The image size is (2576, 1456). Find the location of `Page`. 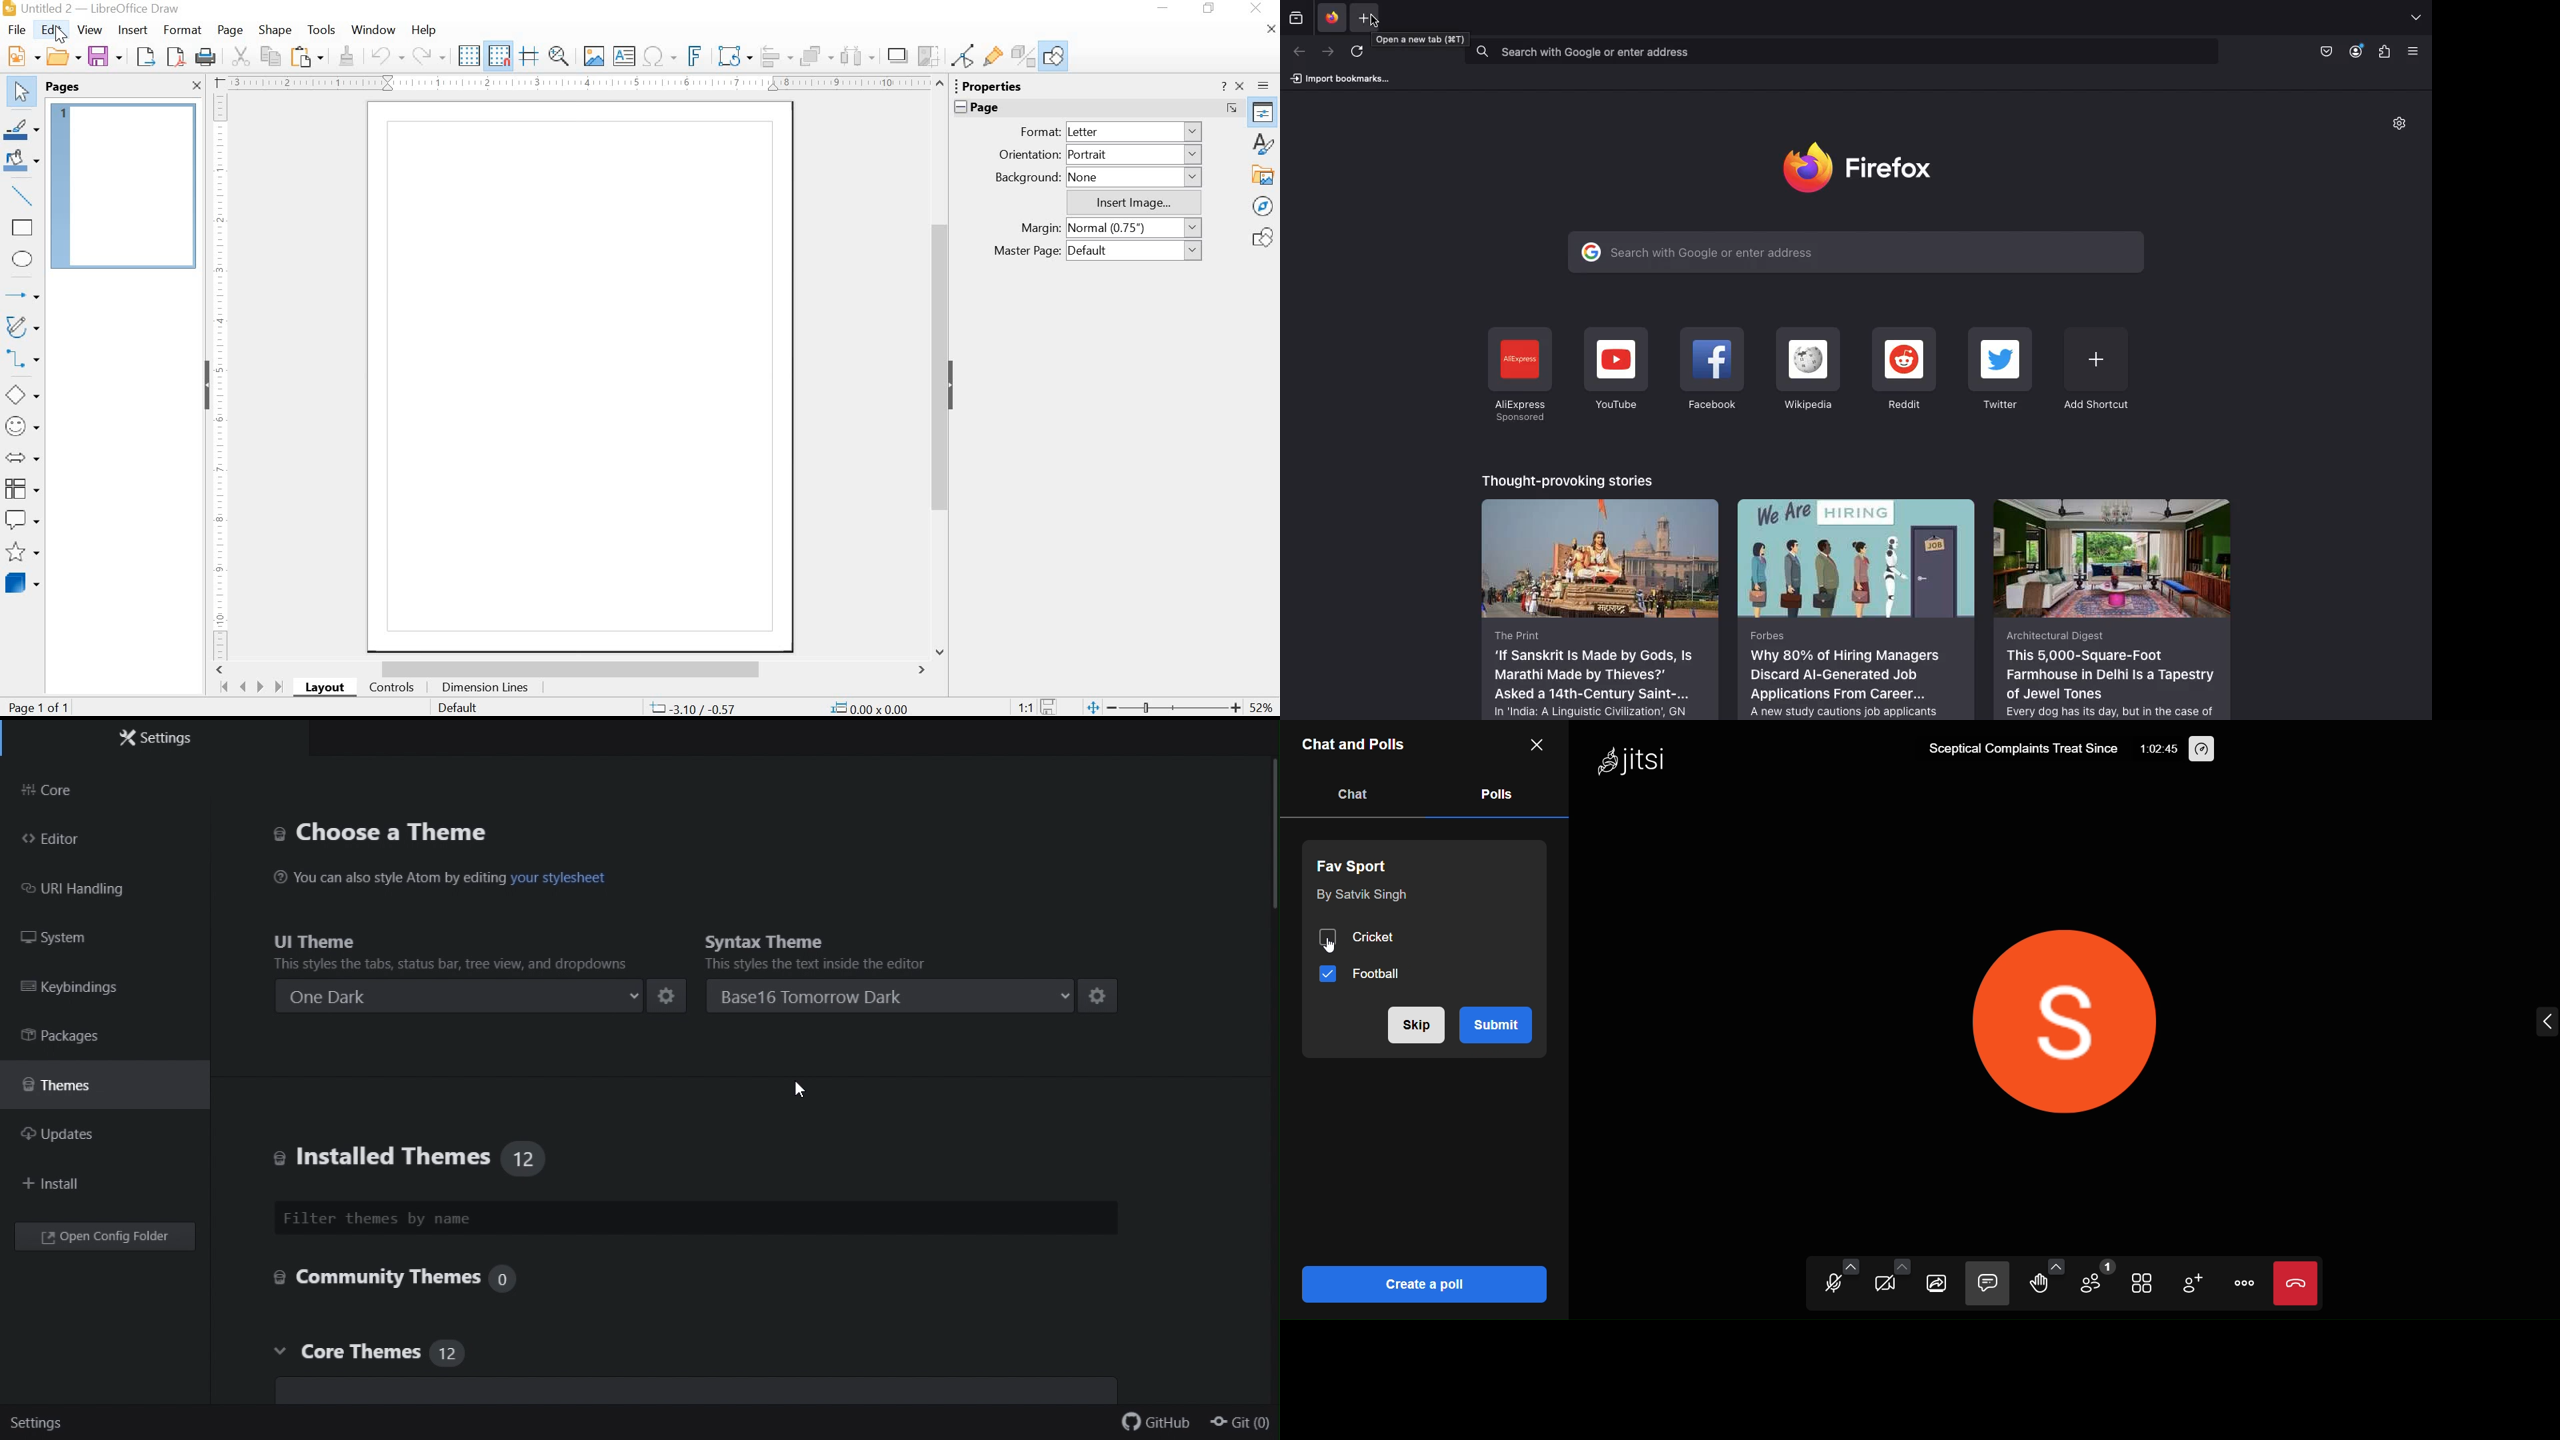

Page is located at coordinates (231, 31).